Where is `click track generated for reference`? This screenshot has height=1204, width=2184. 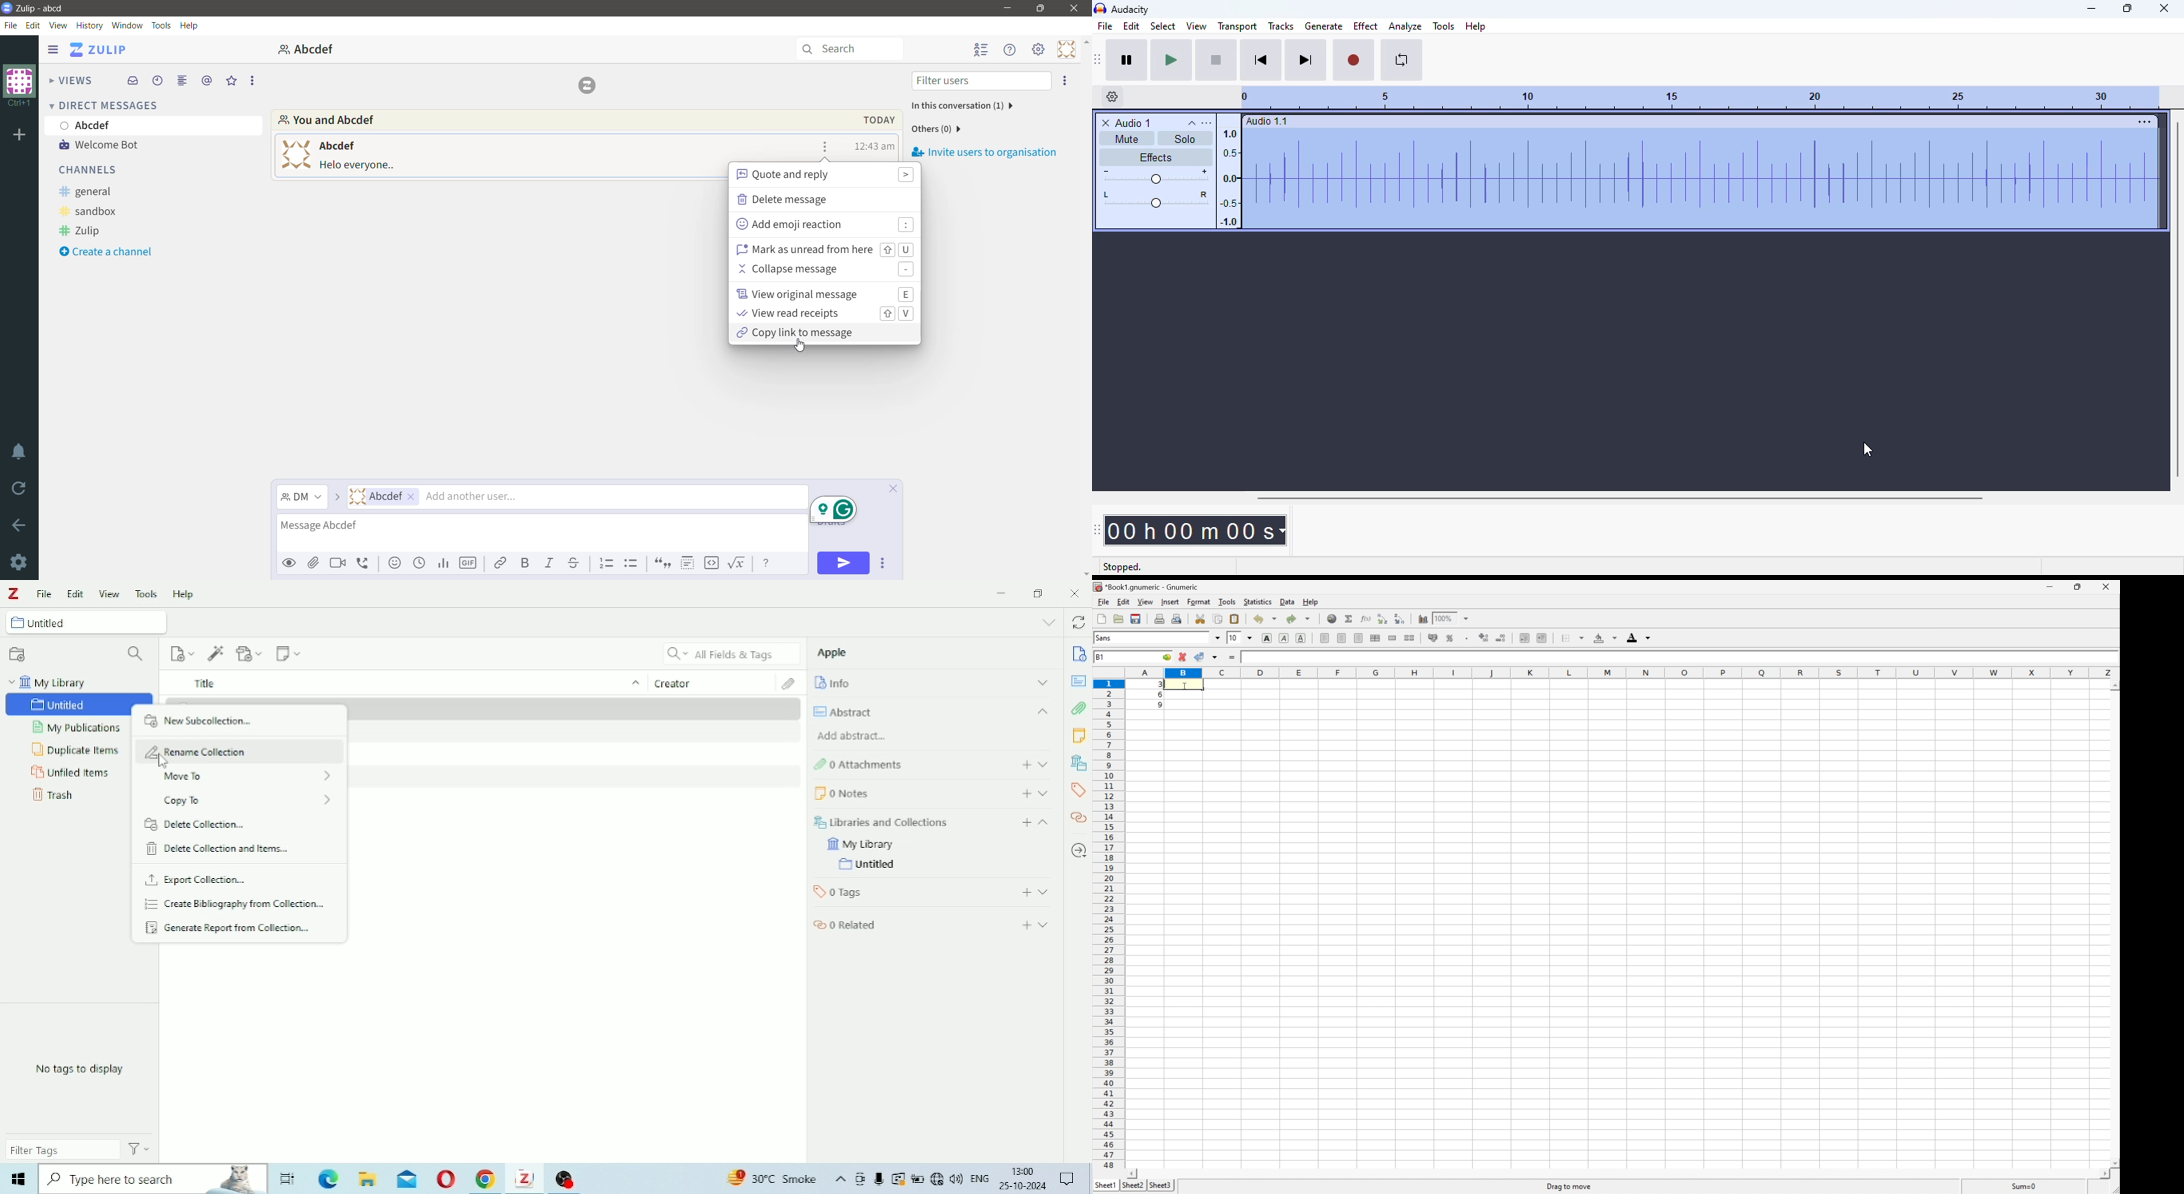
click track generated for reference is located at coordinates (1699, 180).